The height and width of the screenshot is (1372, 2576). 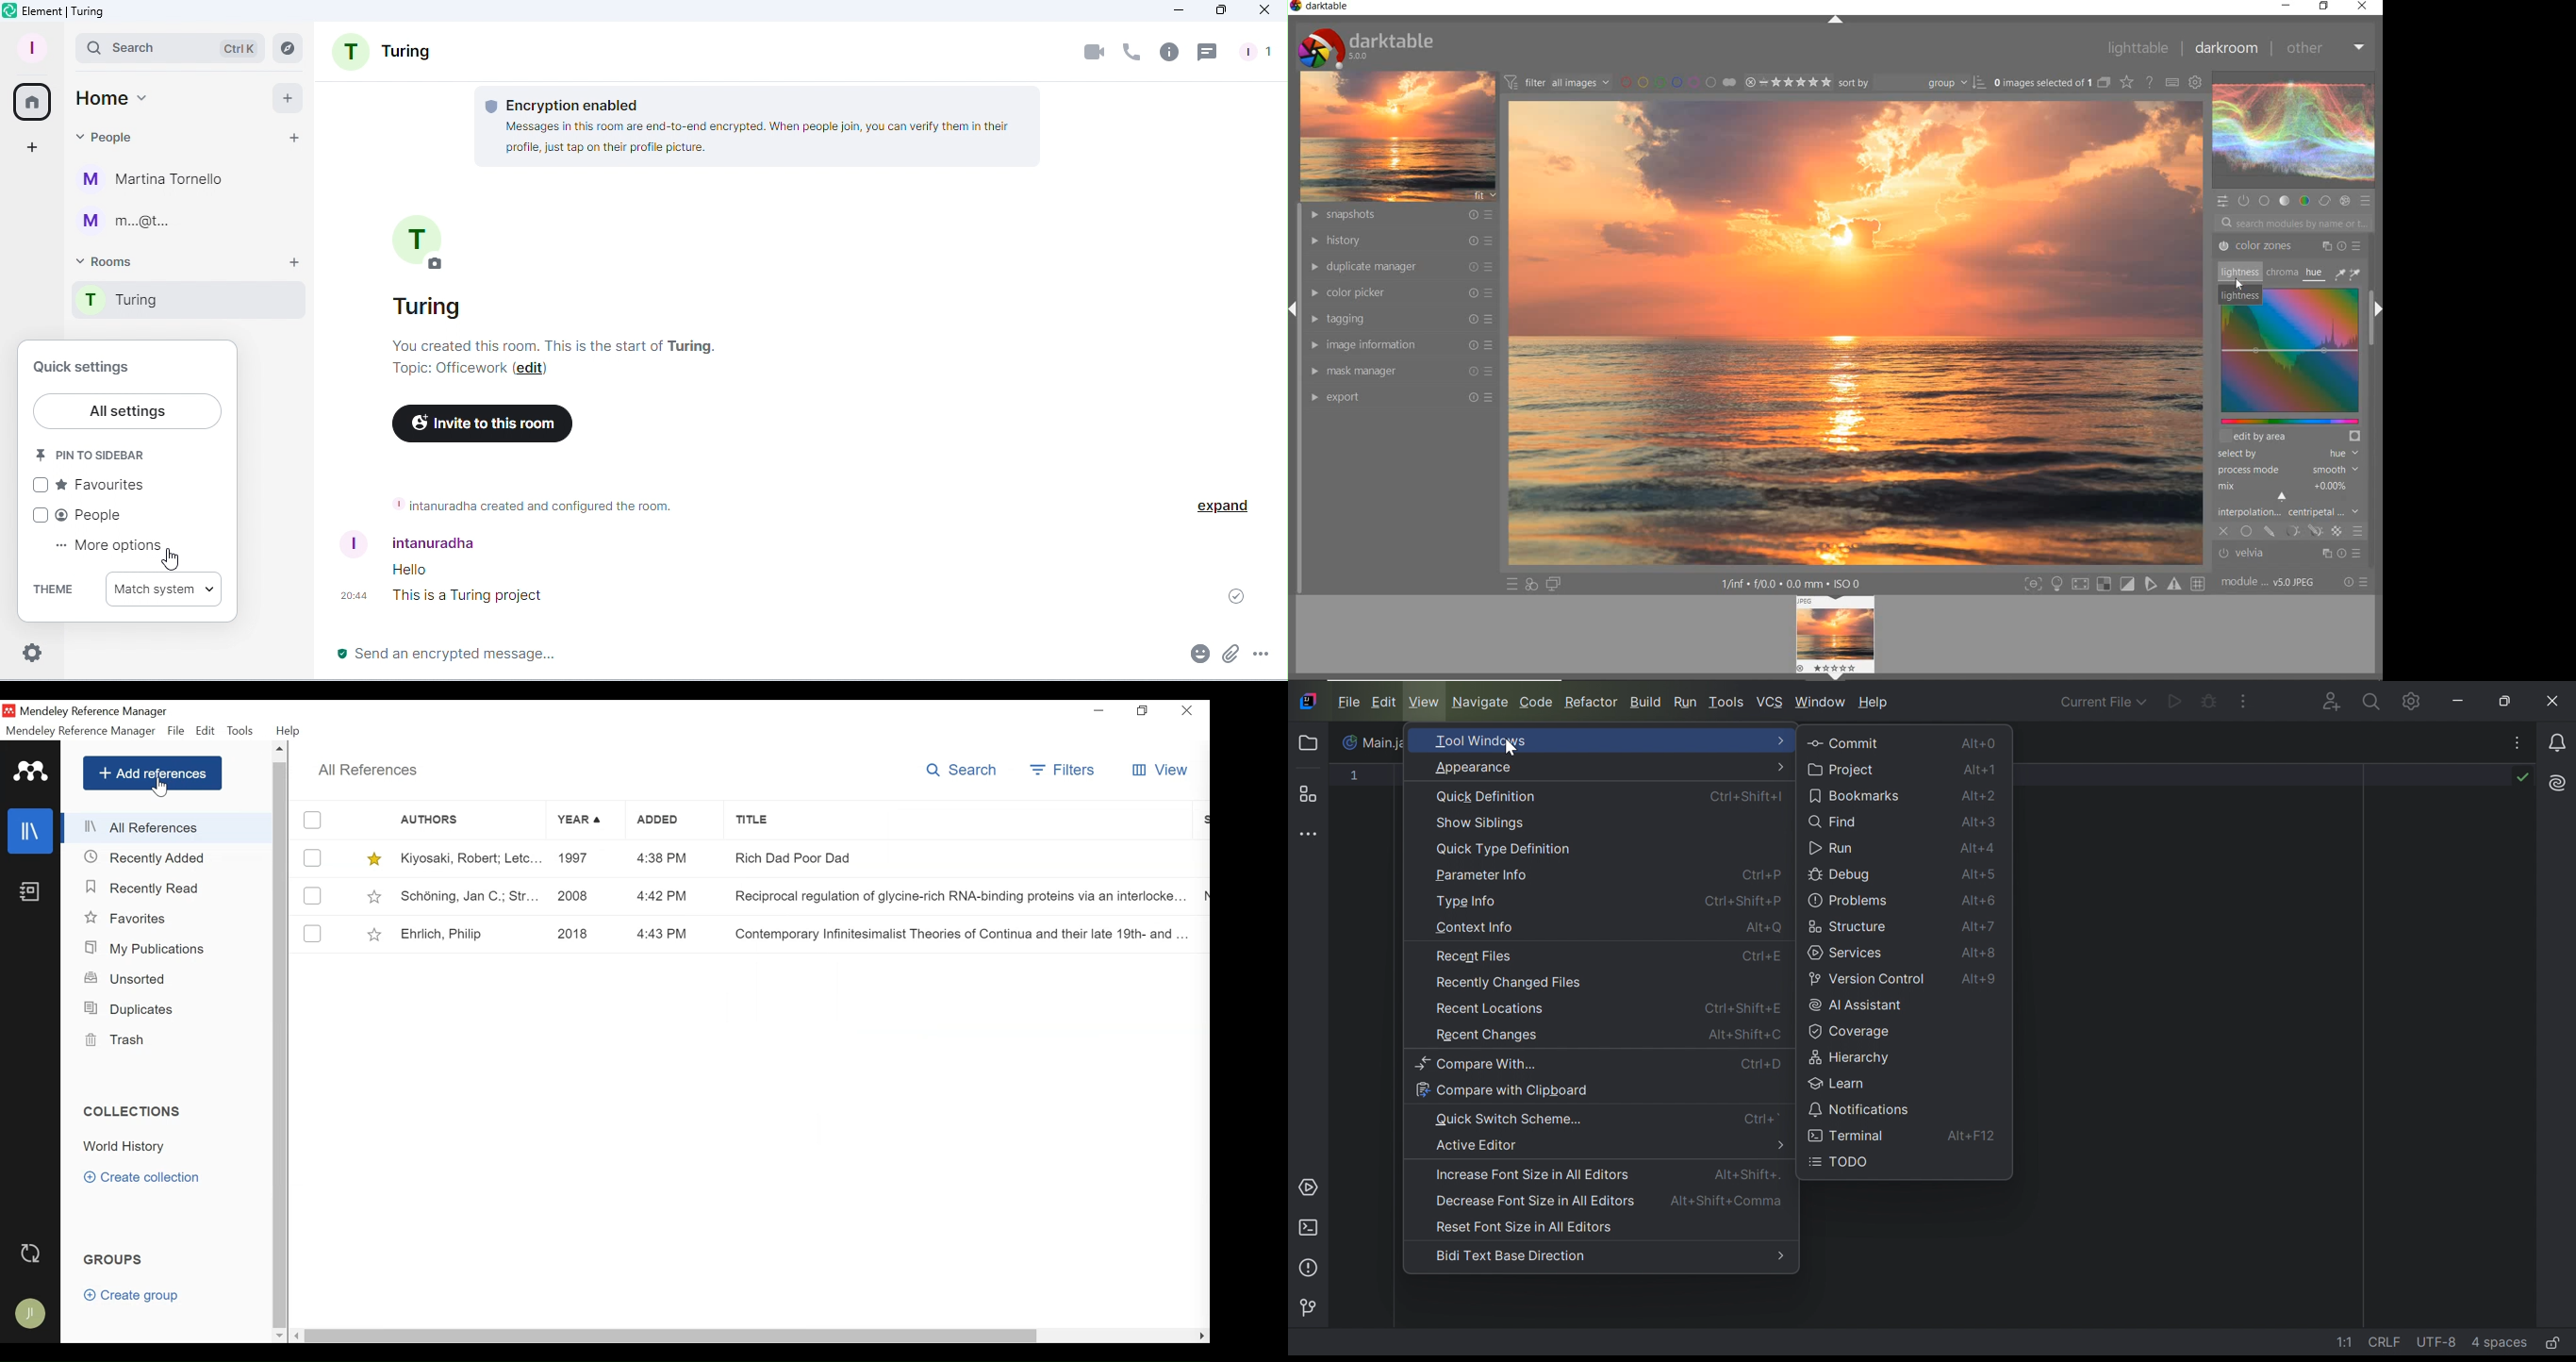 What do you see at coordinates (190, 303) in the screenshot?
I see `Turing` at bounding box center [190, 303].